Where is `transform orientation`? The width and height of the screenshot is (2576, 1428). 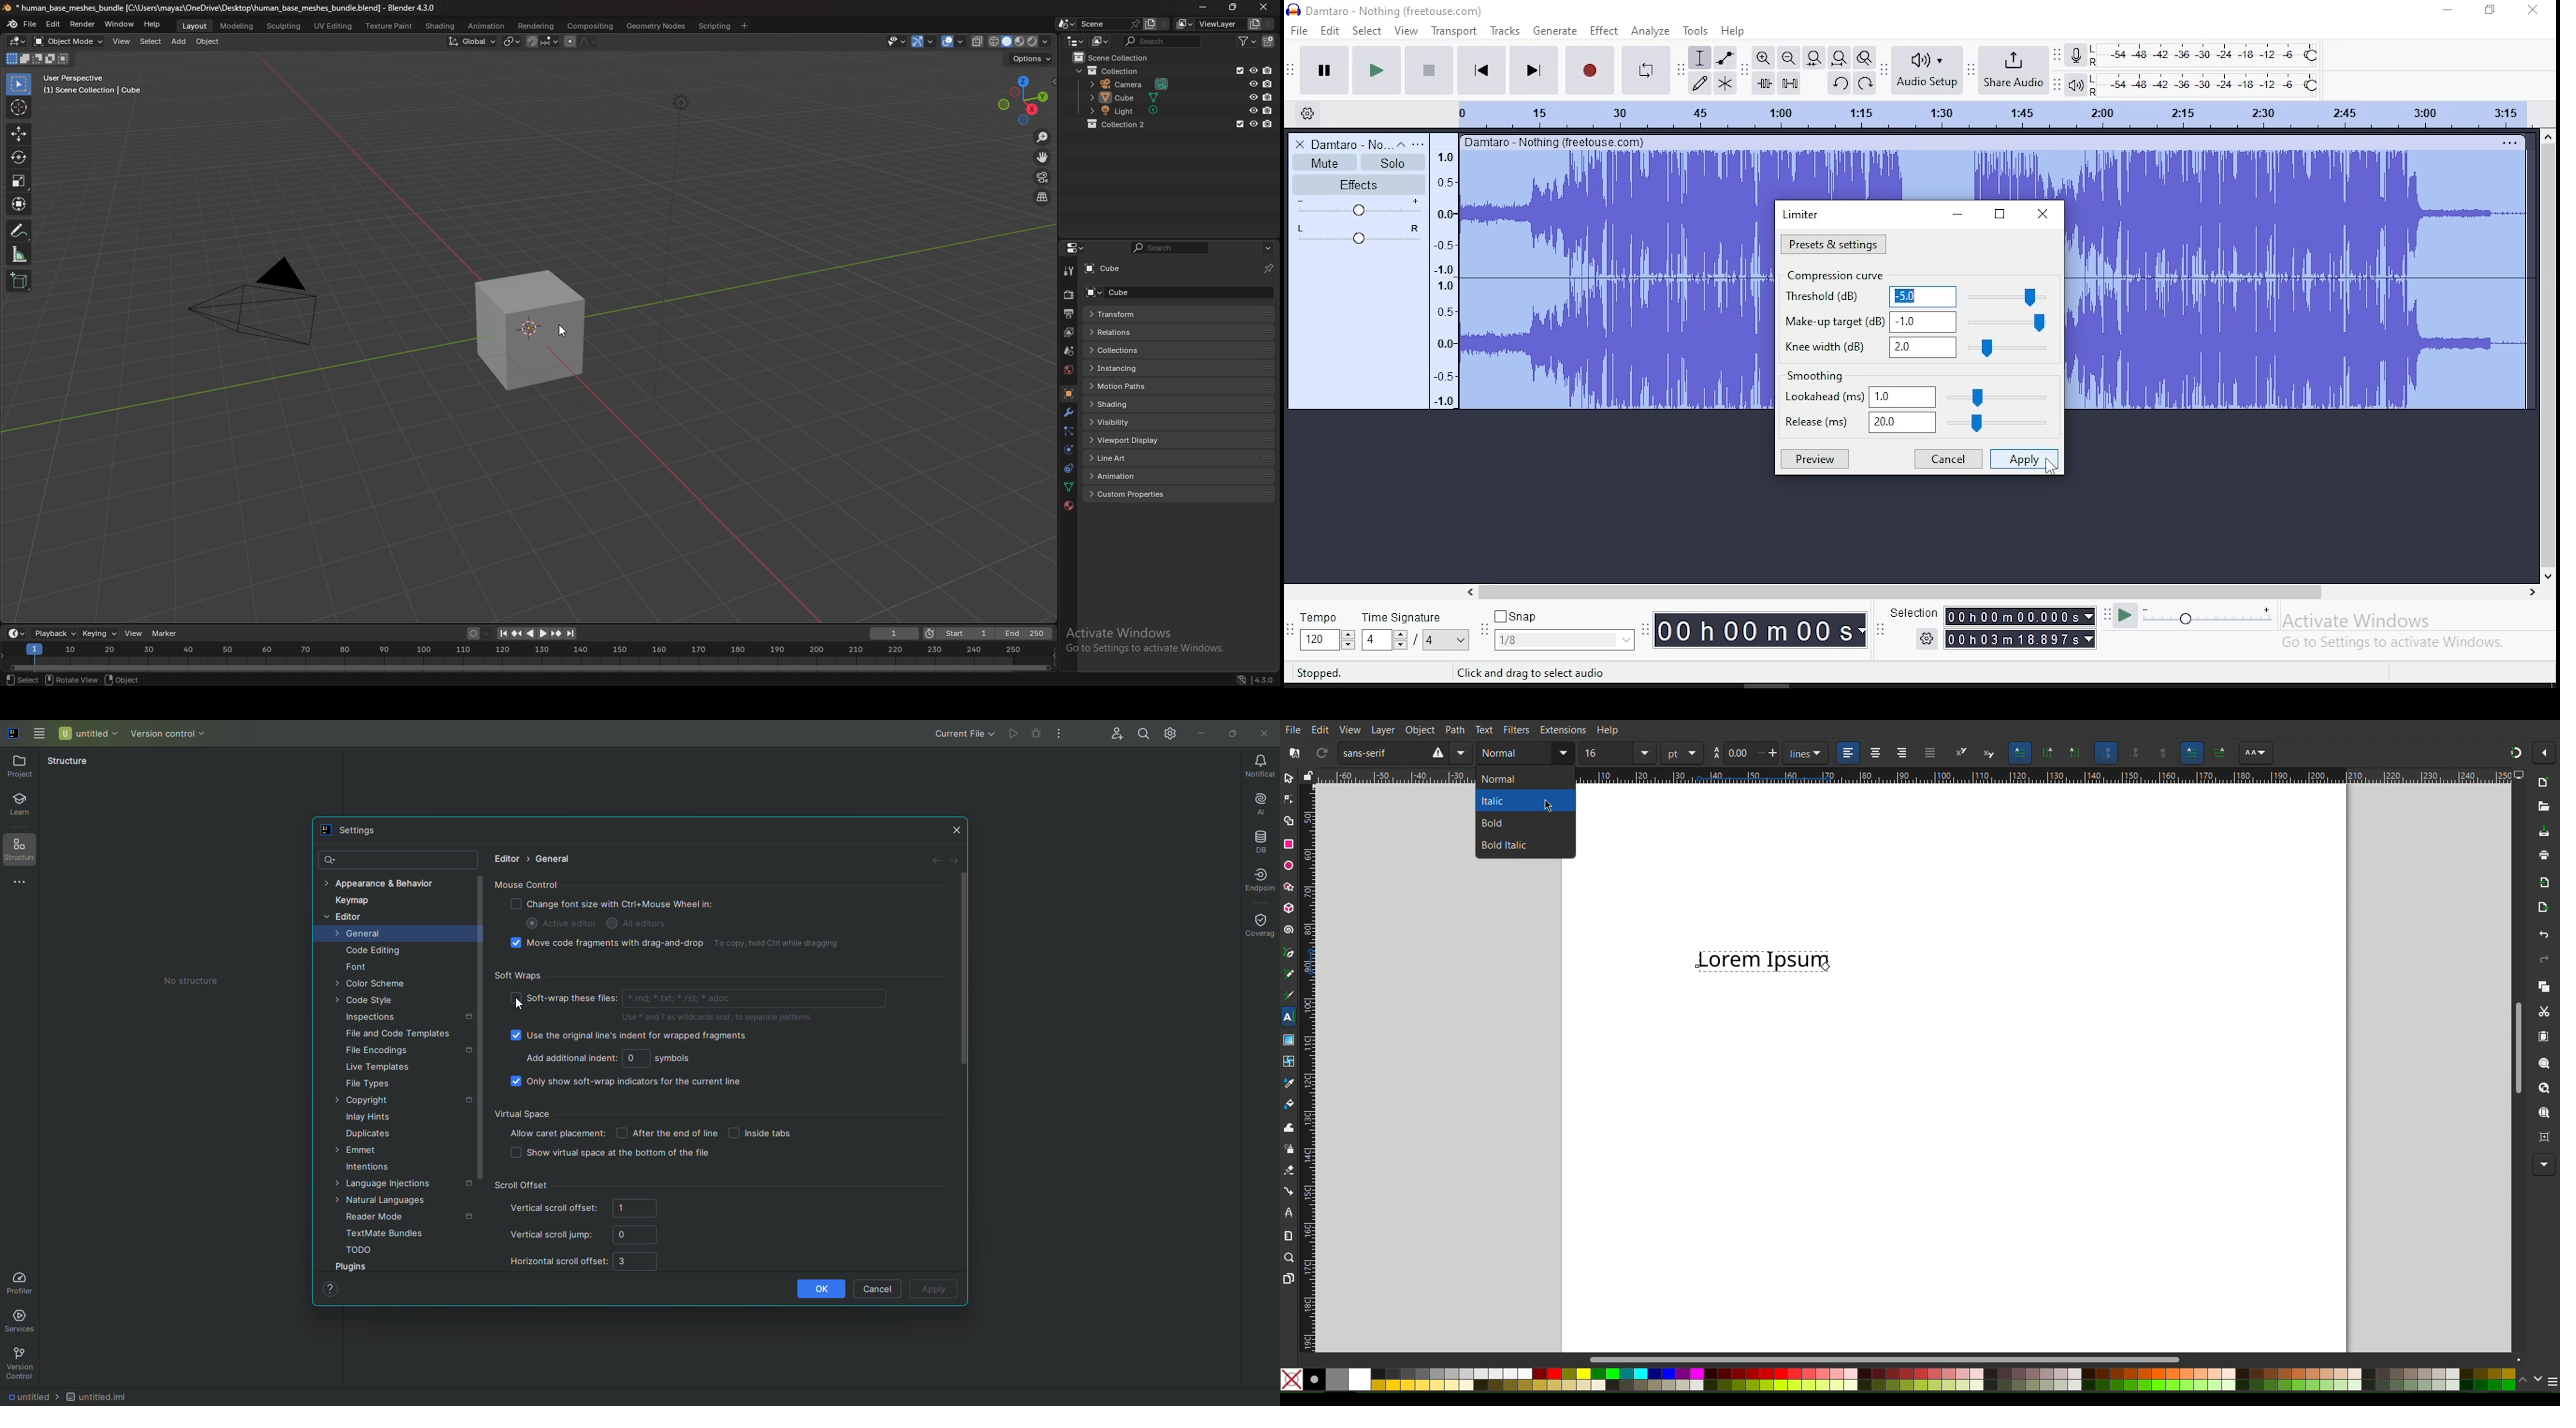
transform orientation is located at coordinates (473, 41).